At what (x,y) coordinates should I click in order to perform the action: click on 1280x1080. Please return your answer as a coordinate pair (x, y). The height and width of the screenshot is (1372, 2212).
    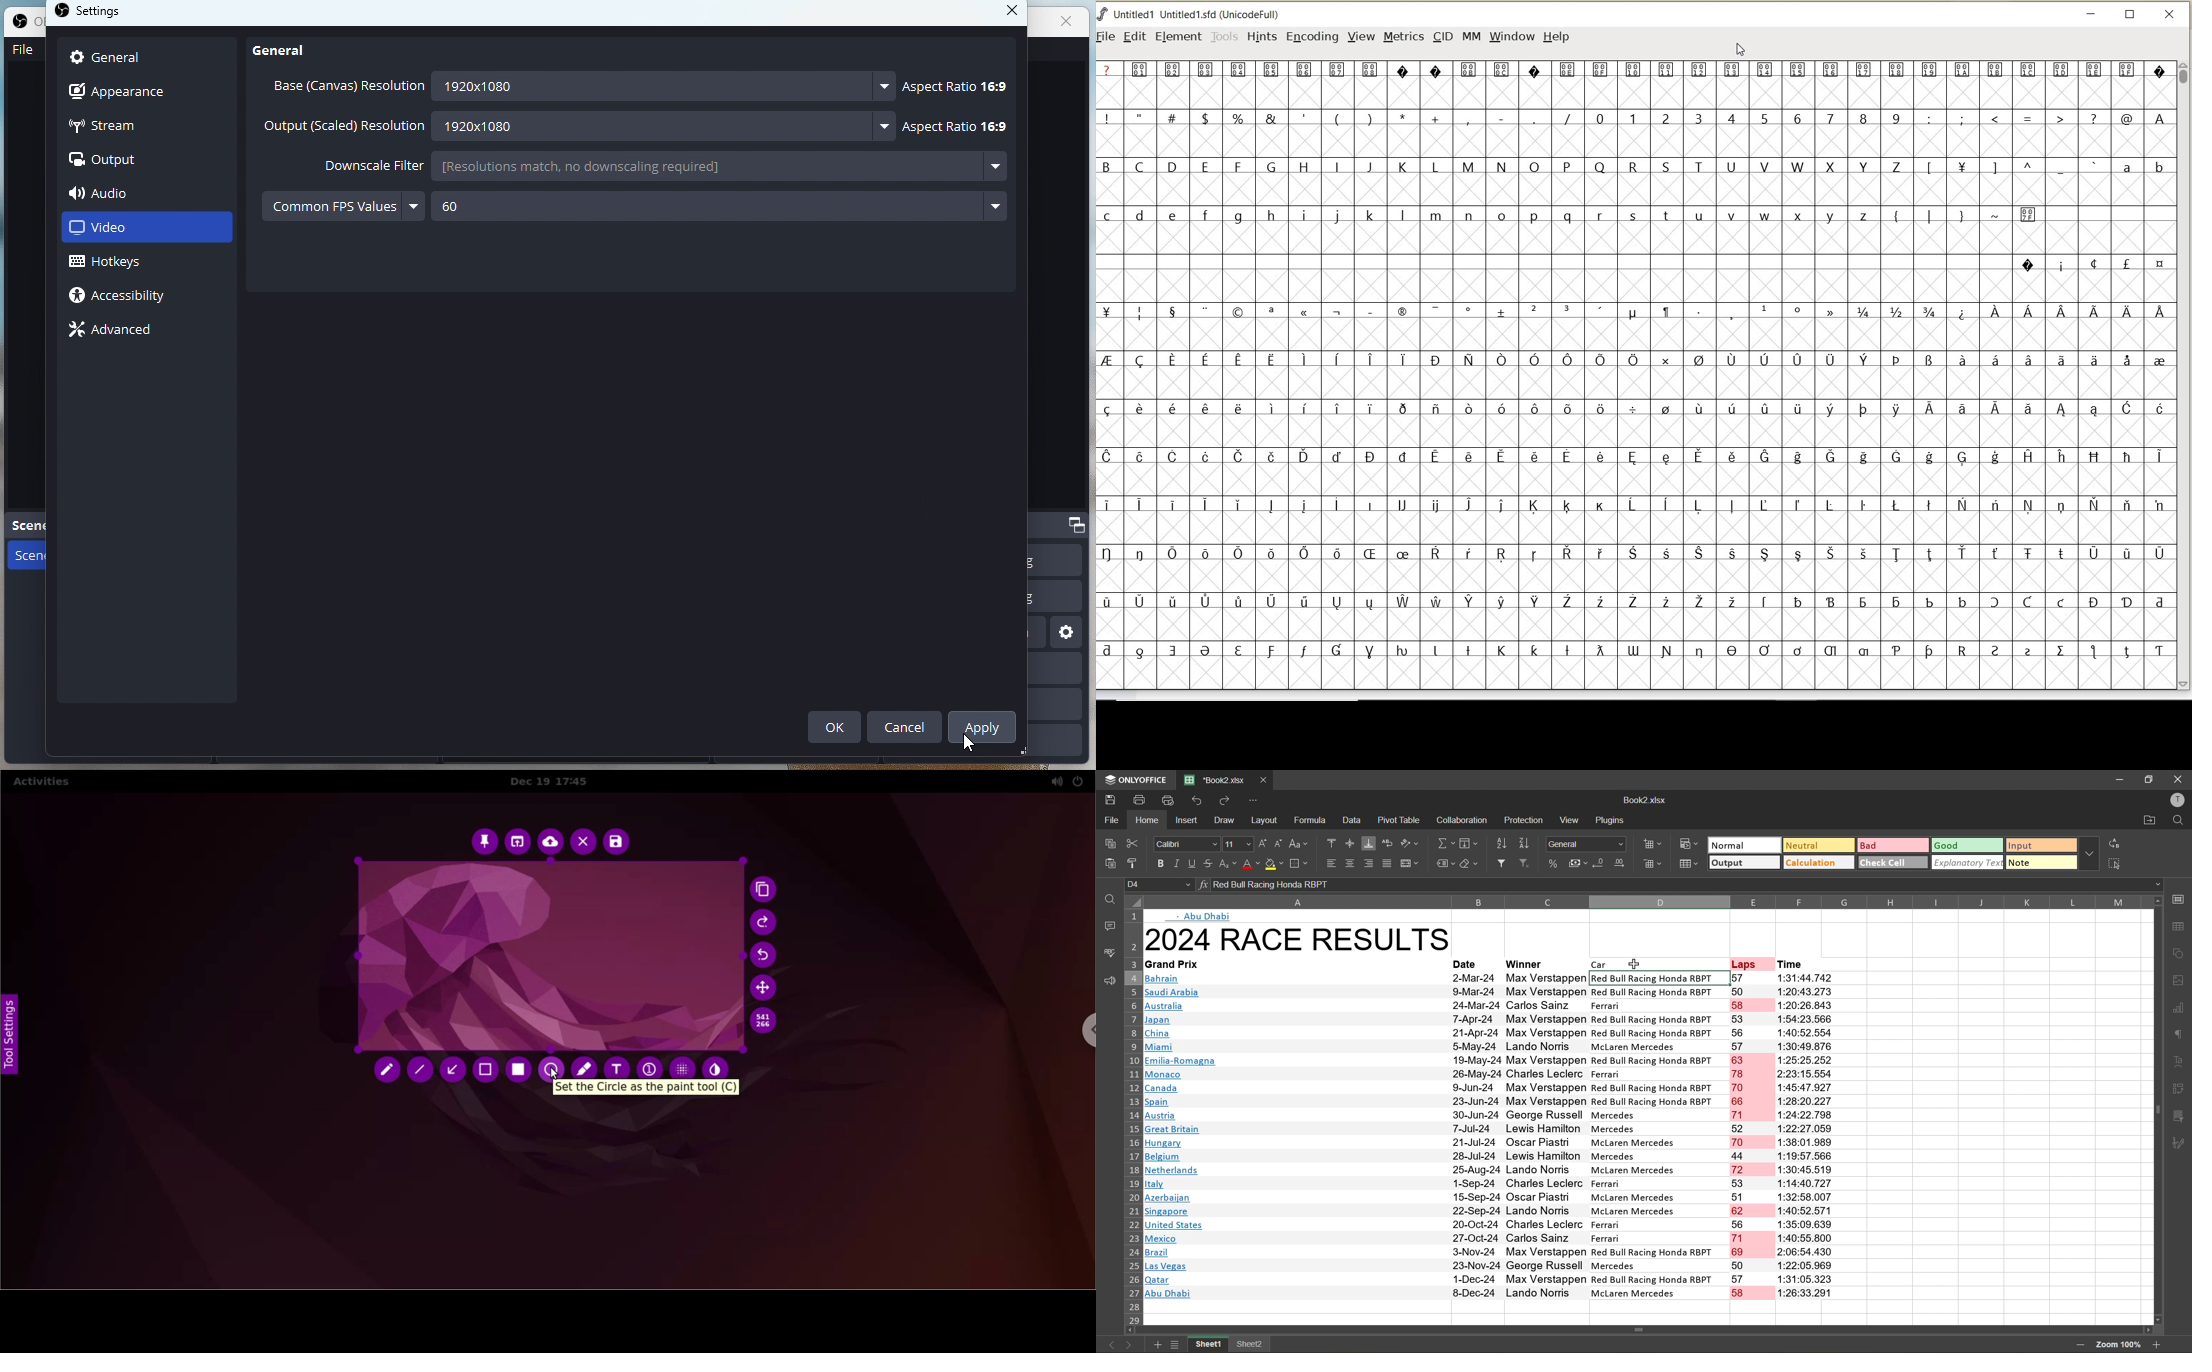
    Looking at the image, I should click on (655, 125).